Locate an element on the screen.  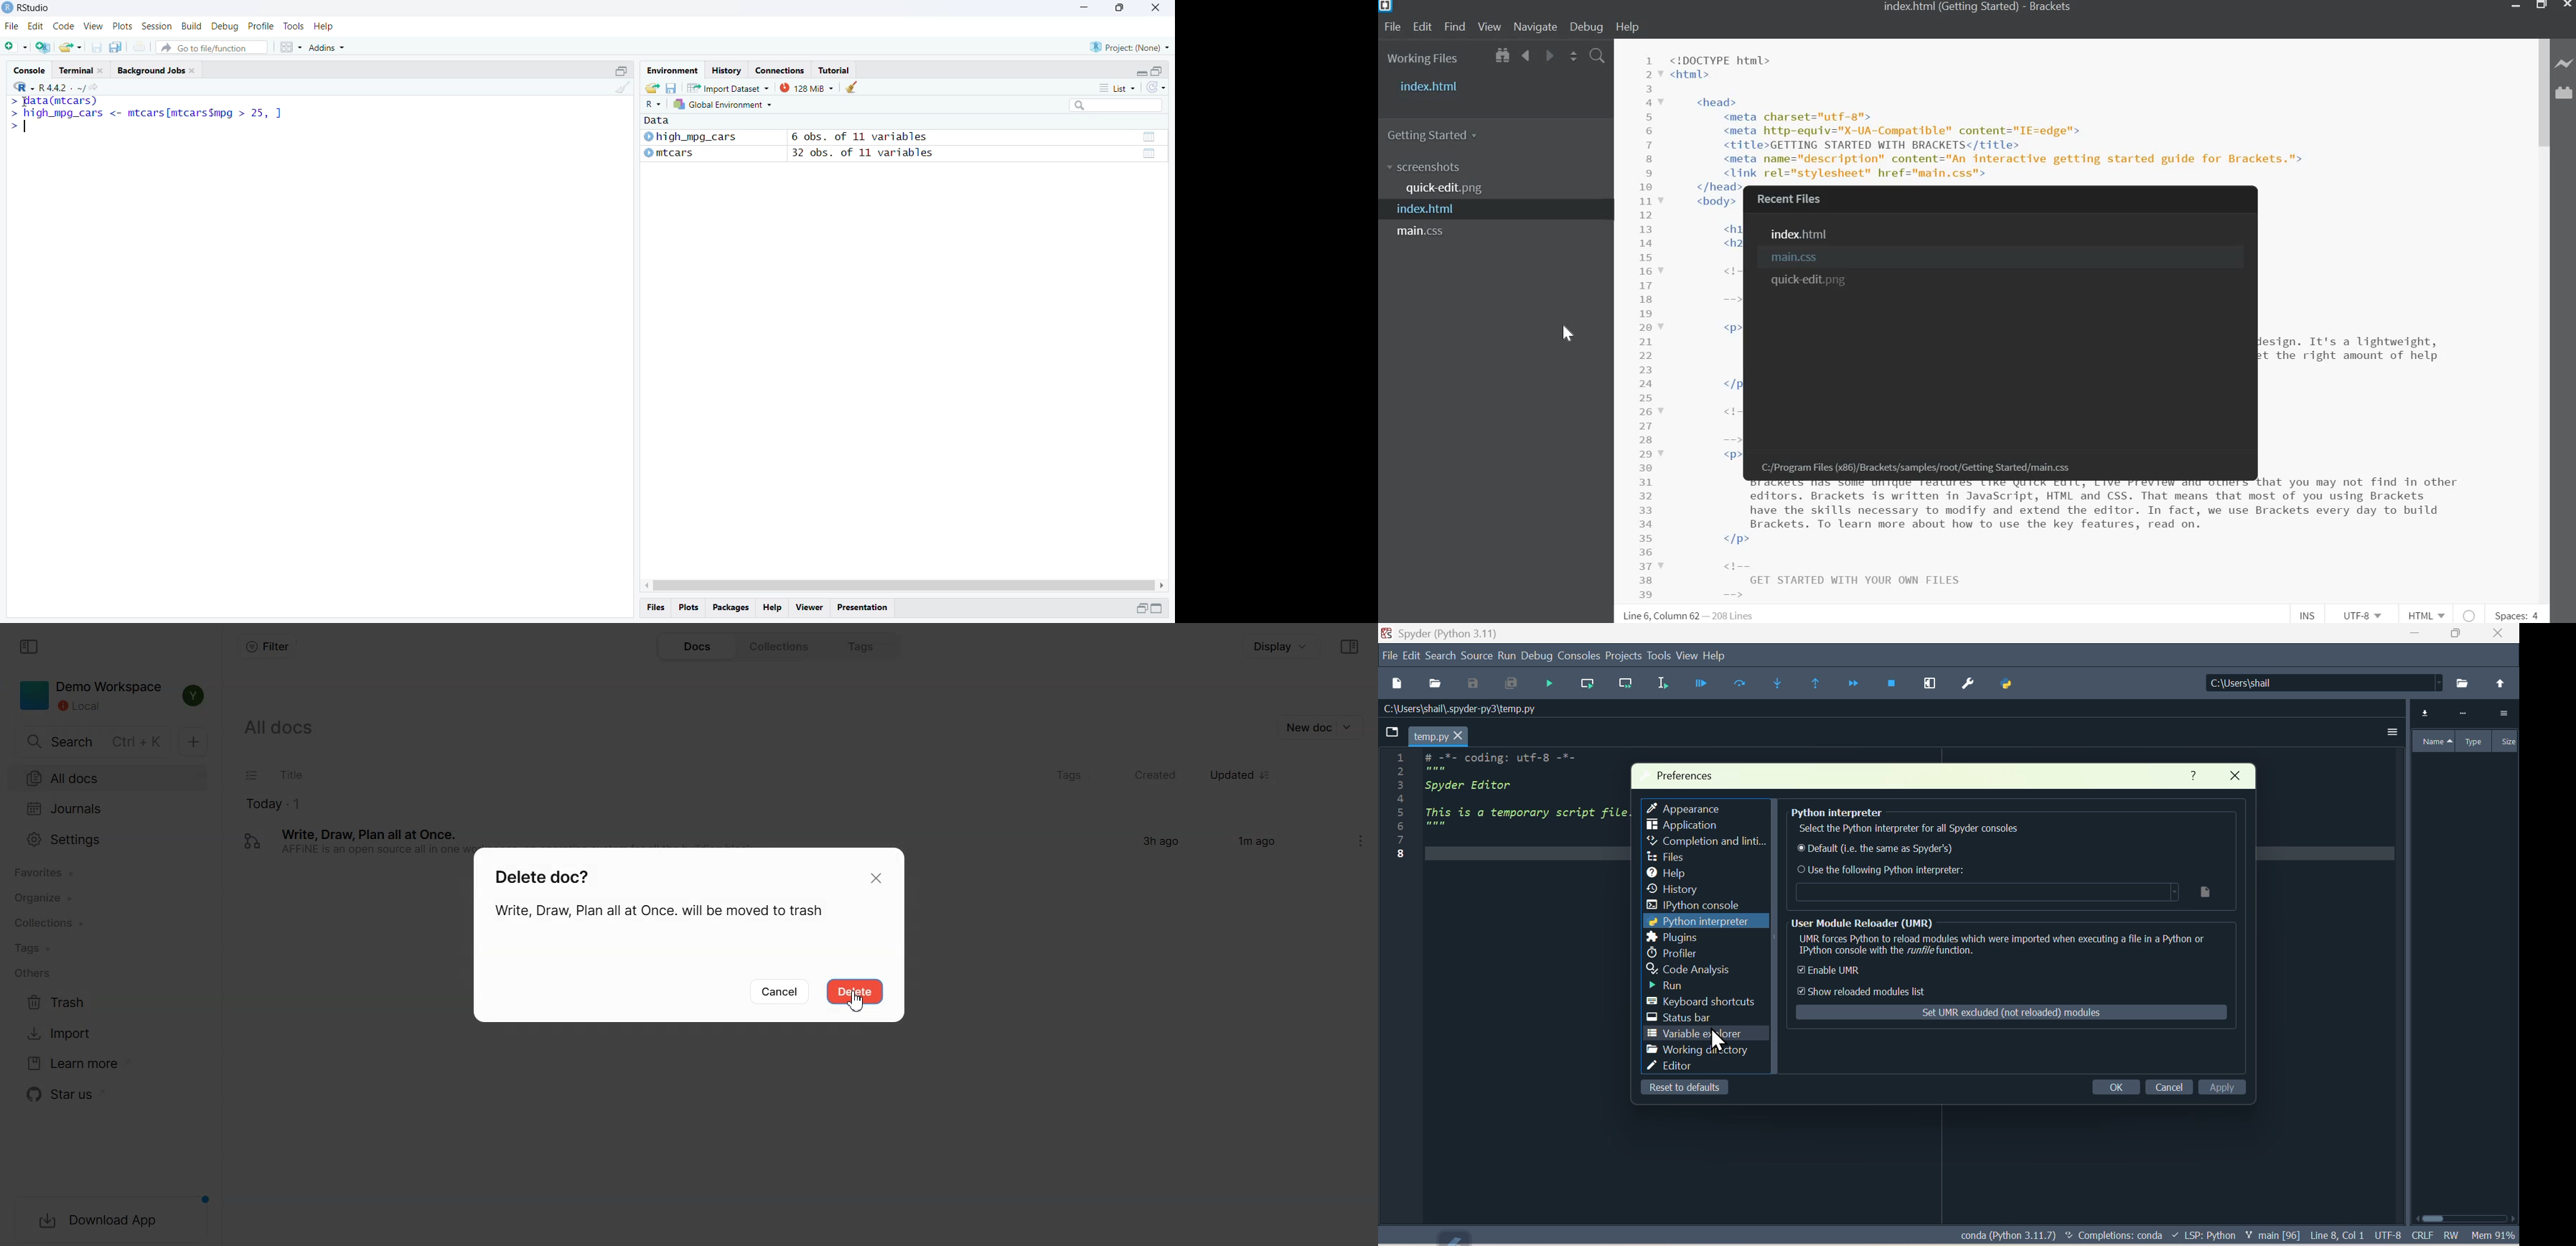
print is located at coordinates (140, 47).